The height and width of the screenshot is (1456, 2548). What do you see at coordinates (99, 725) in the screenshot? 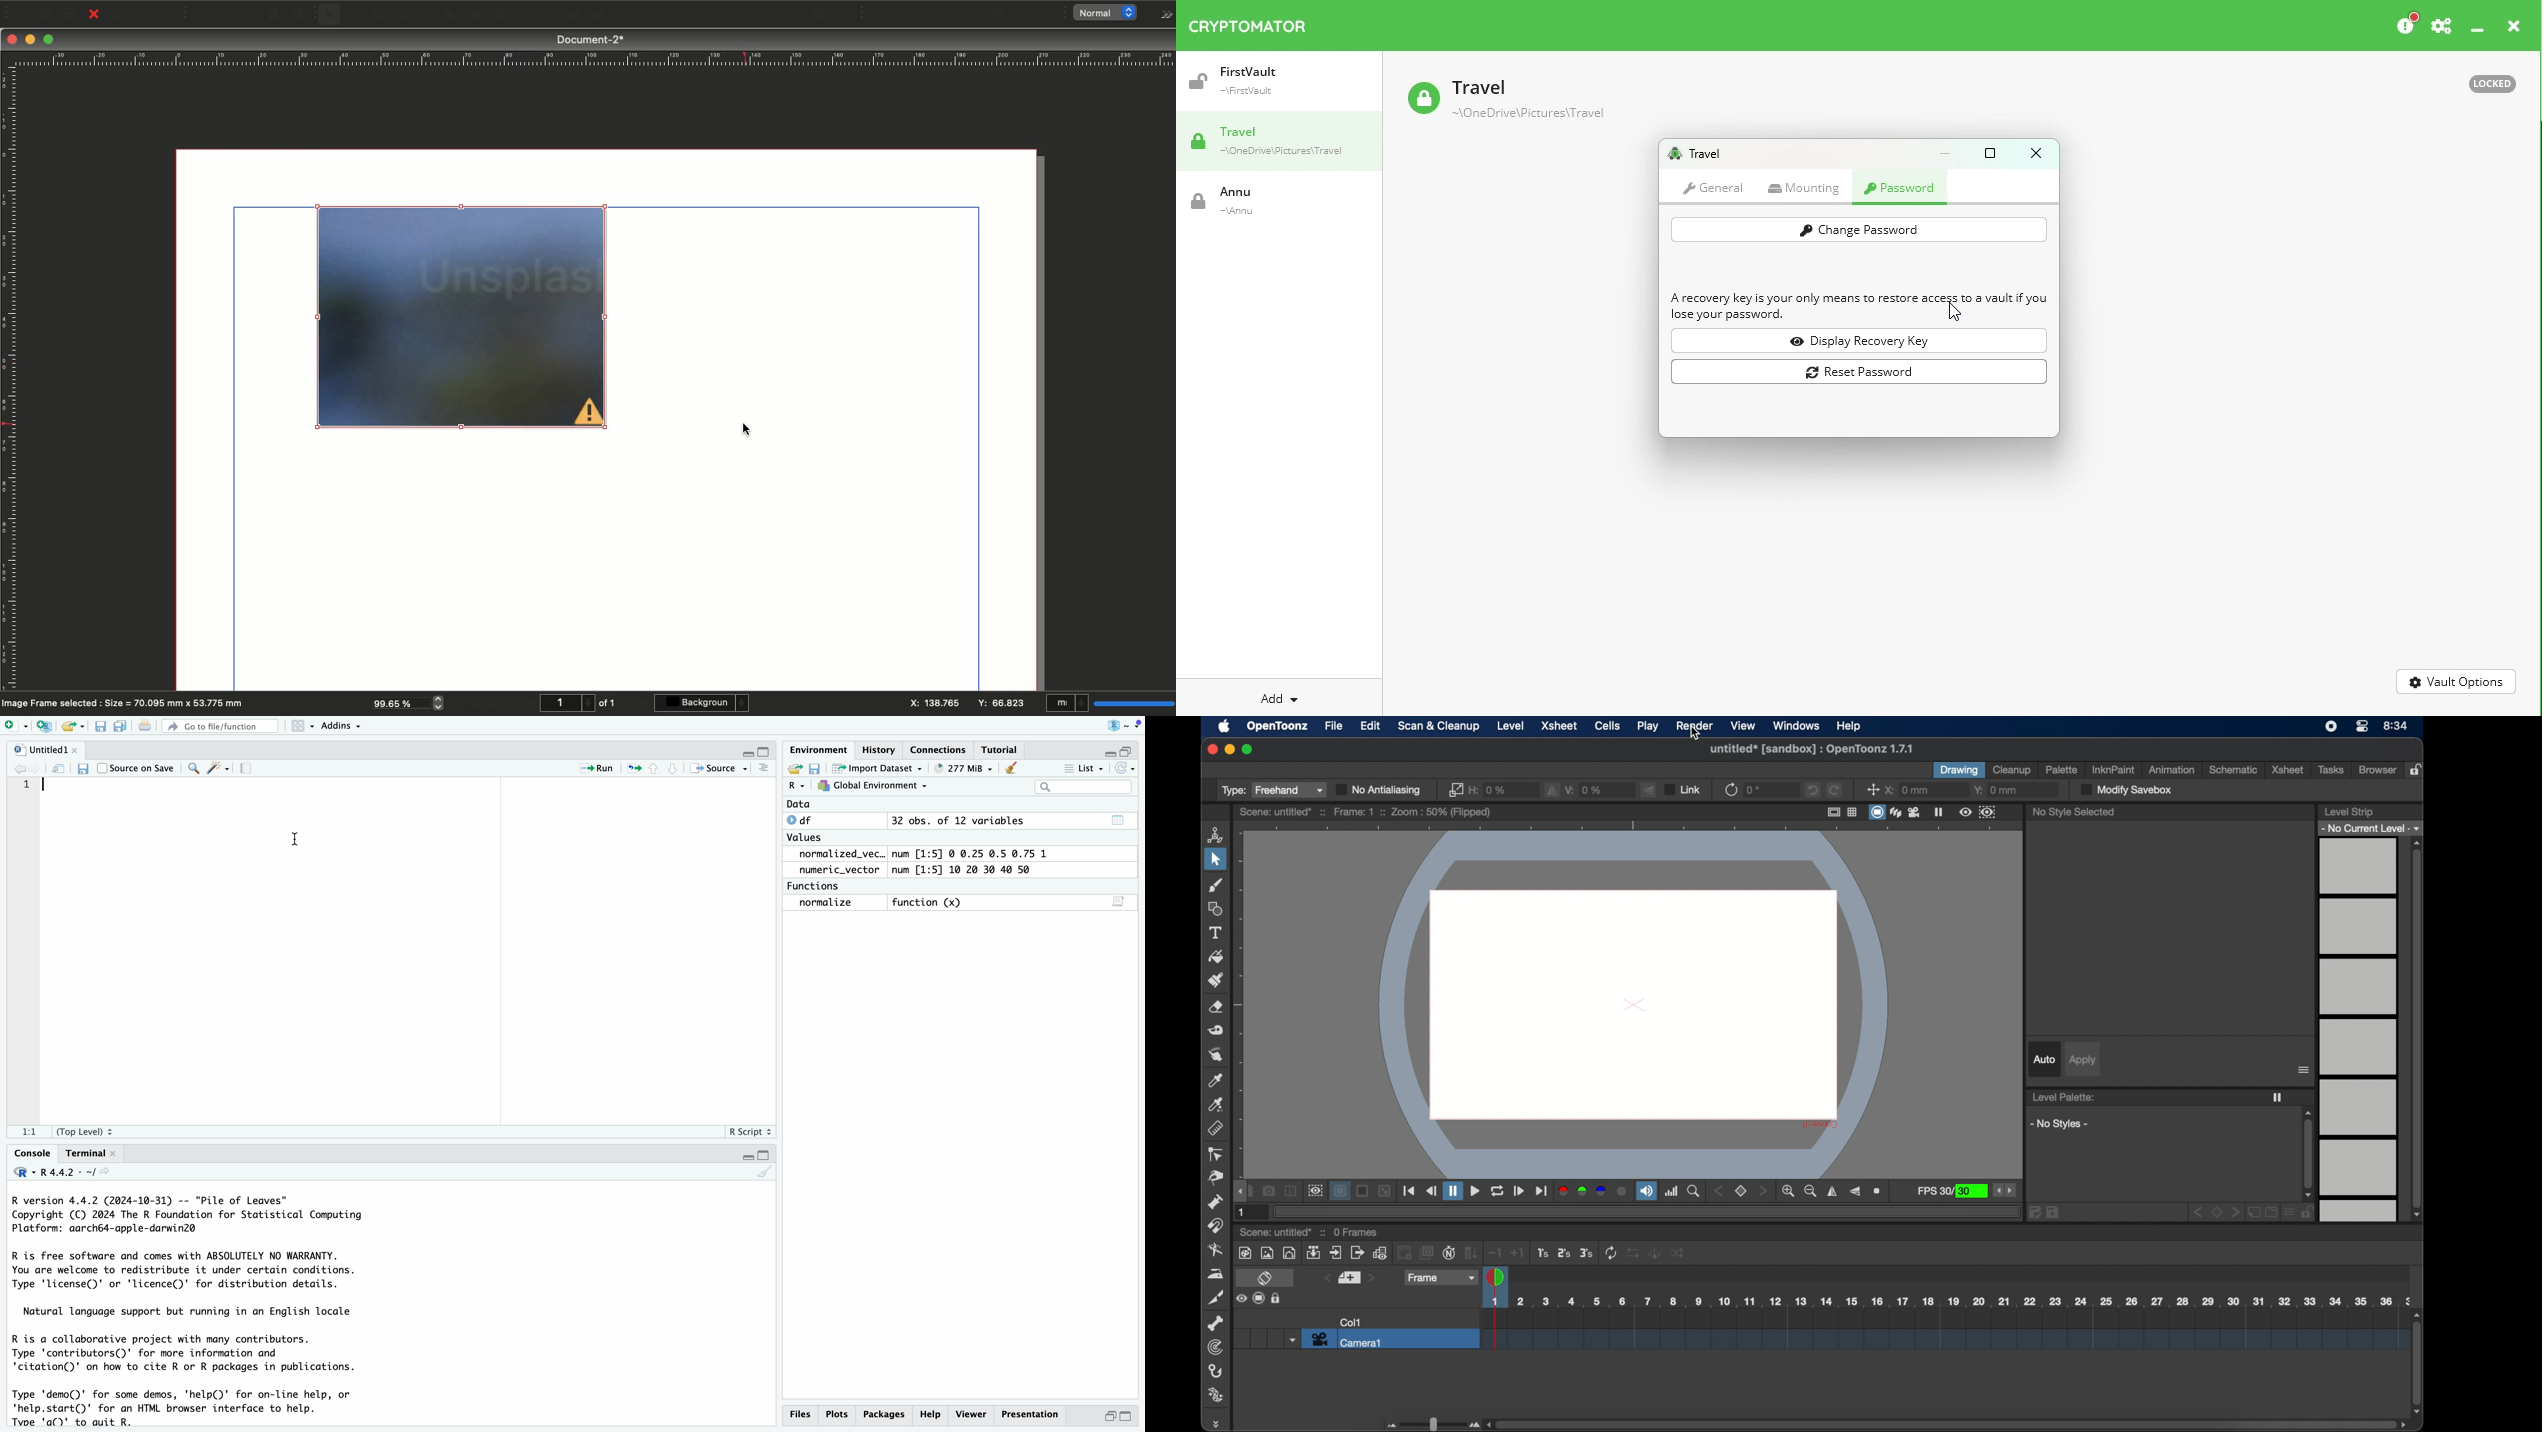
I see `save current file` at bounding box center [99, 725].